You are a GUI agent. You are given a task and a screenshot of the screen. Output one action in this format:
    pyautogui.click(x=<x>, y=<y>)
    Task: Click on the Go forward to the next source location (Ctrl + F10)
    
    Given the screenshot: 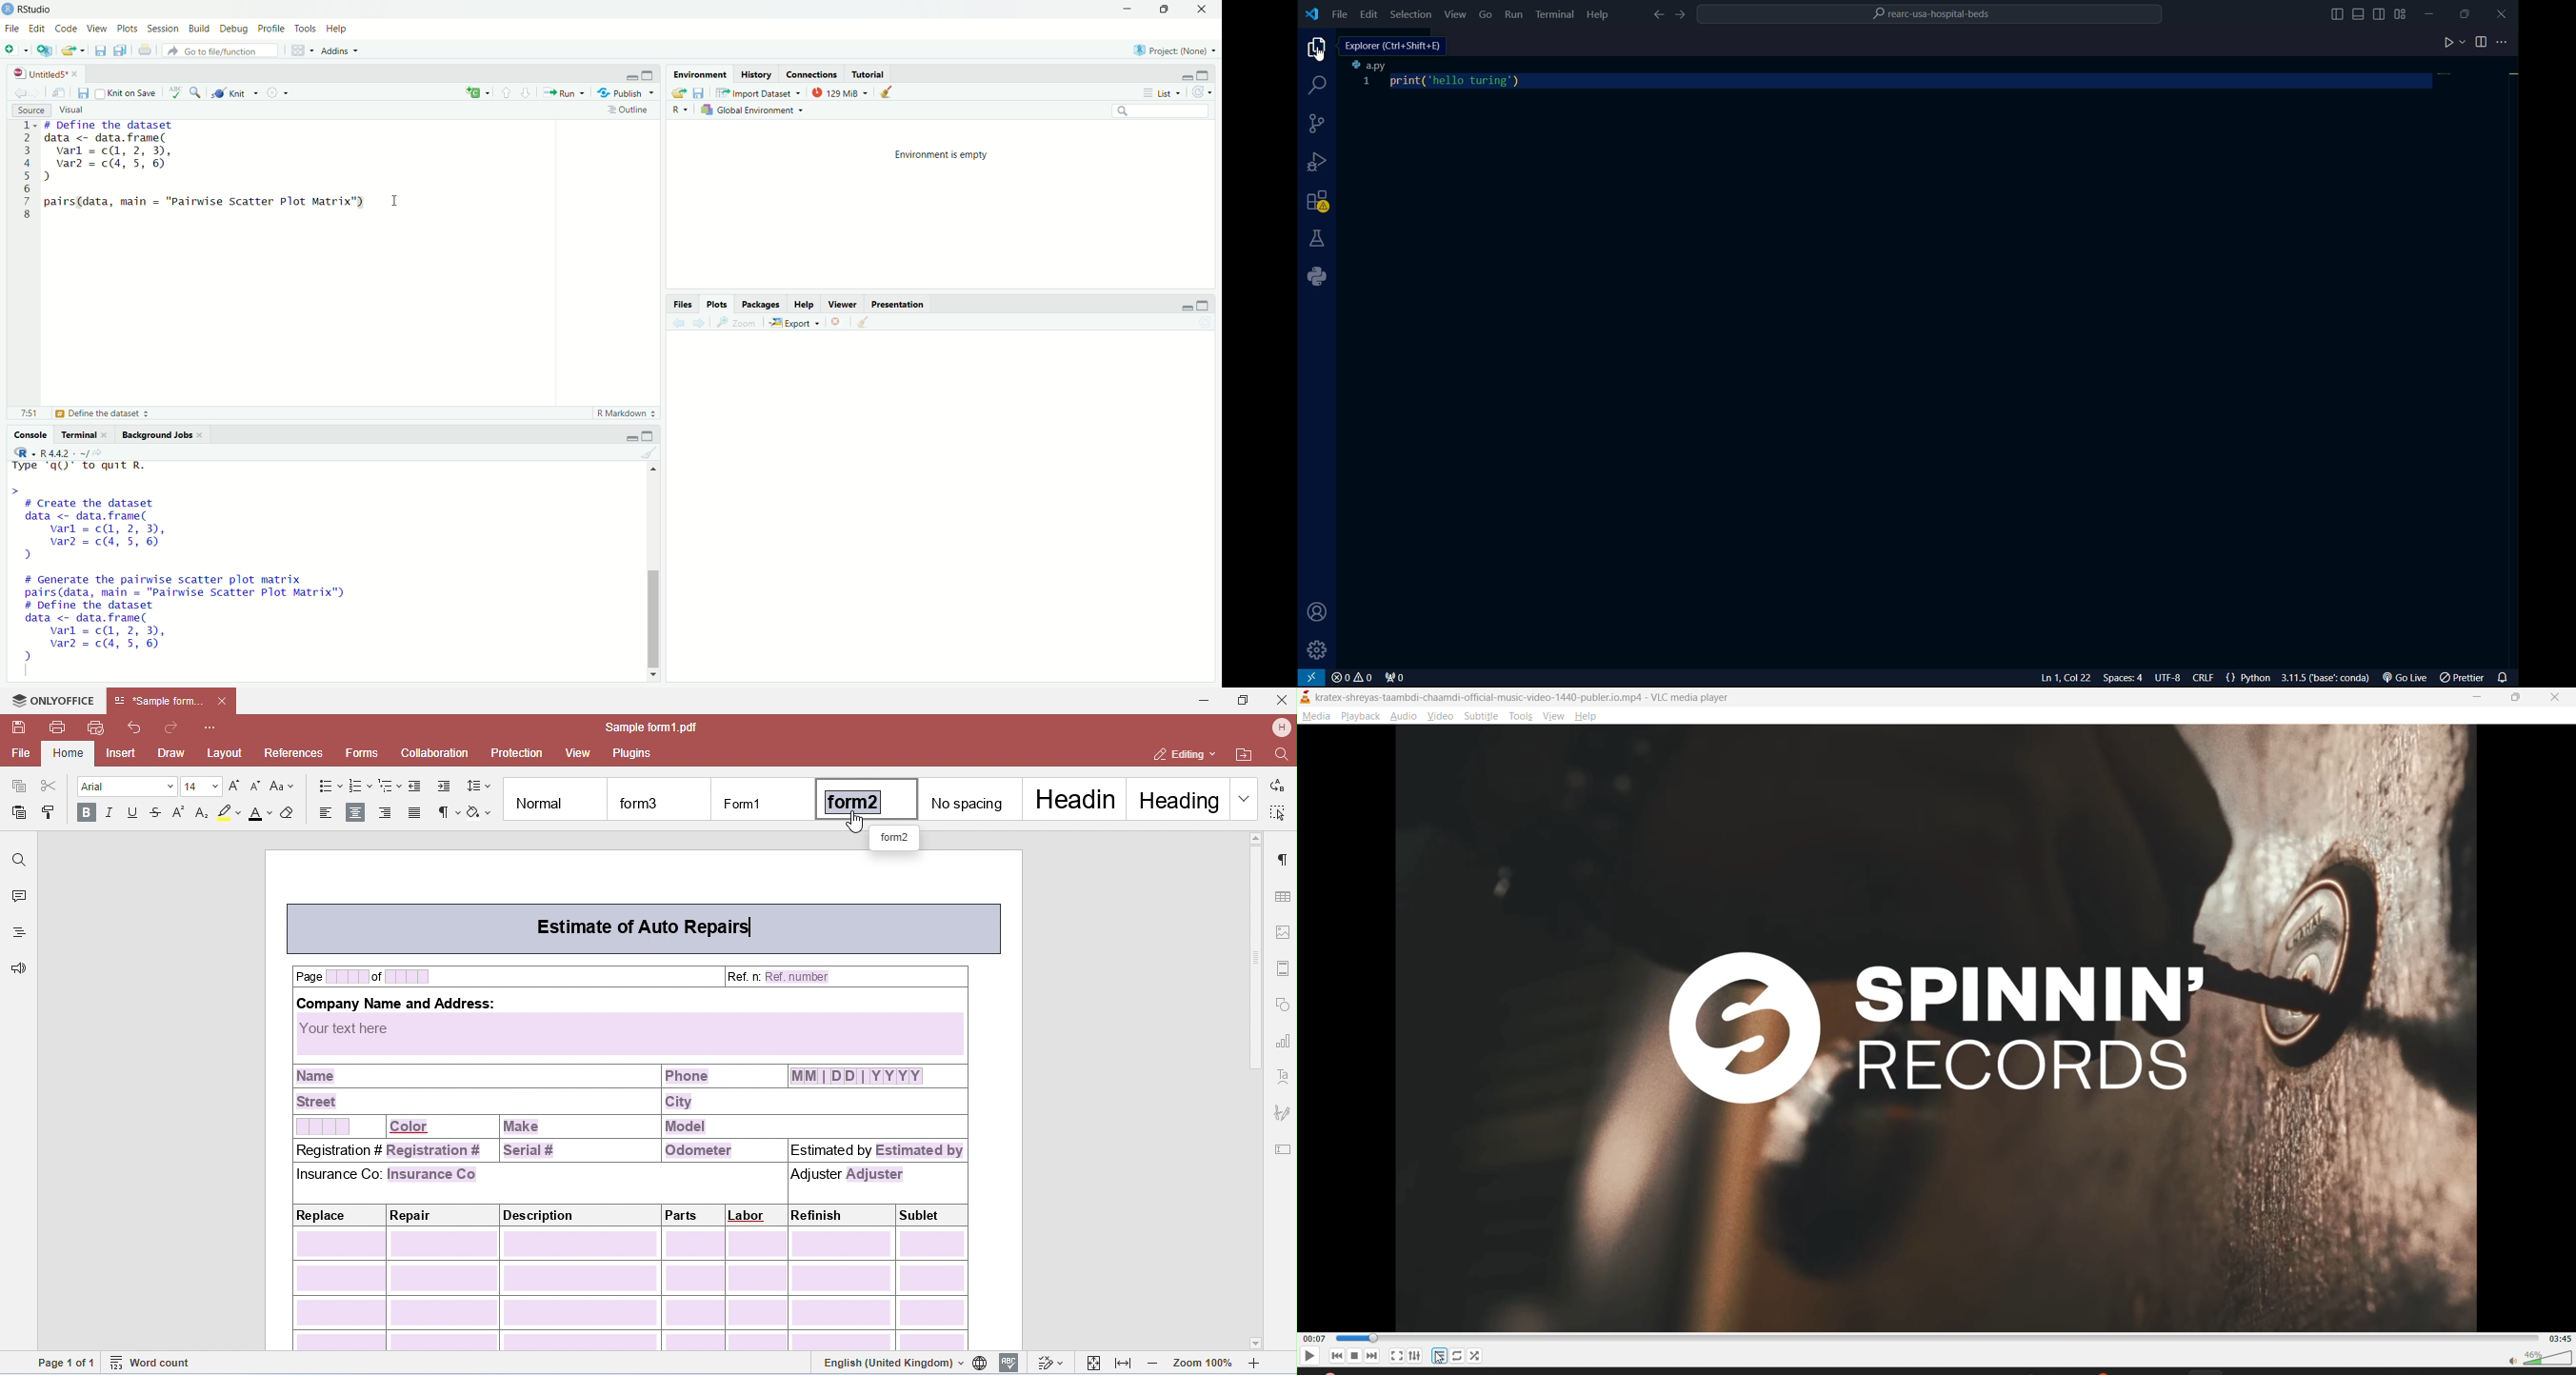 What is the action you would take?
    pyautogui.click(x=38, y=92)
    